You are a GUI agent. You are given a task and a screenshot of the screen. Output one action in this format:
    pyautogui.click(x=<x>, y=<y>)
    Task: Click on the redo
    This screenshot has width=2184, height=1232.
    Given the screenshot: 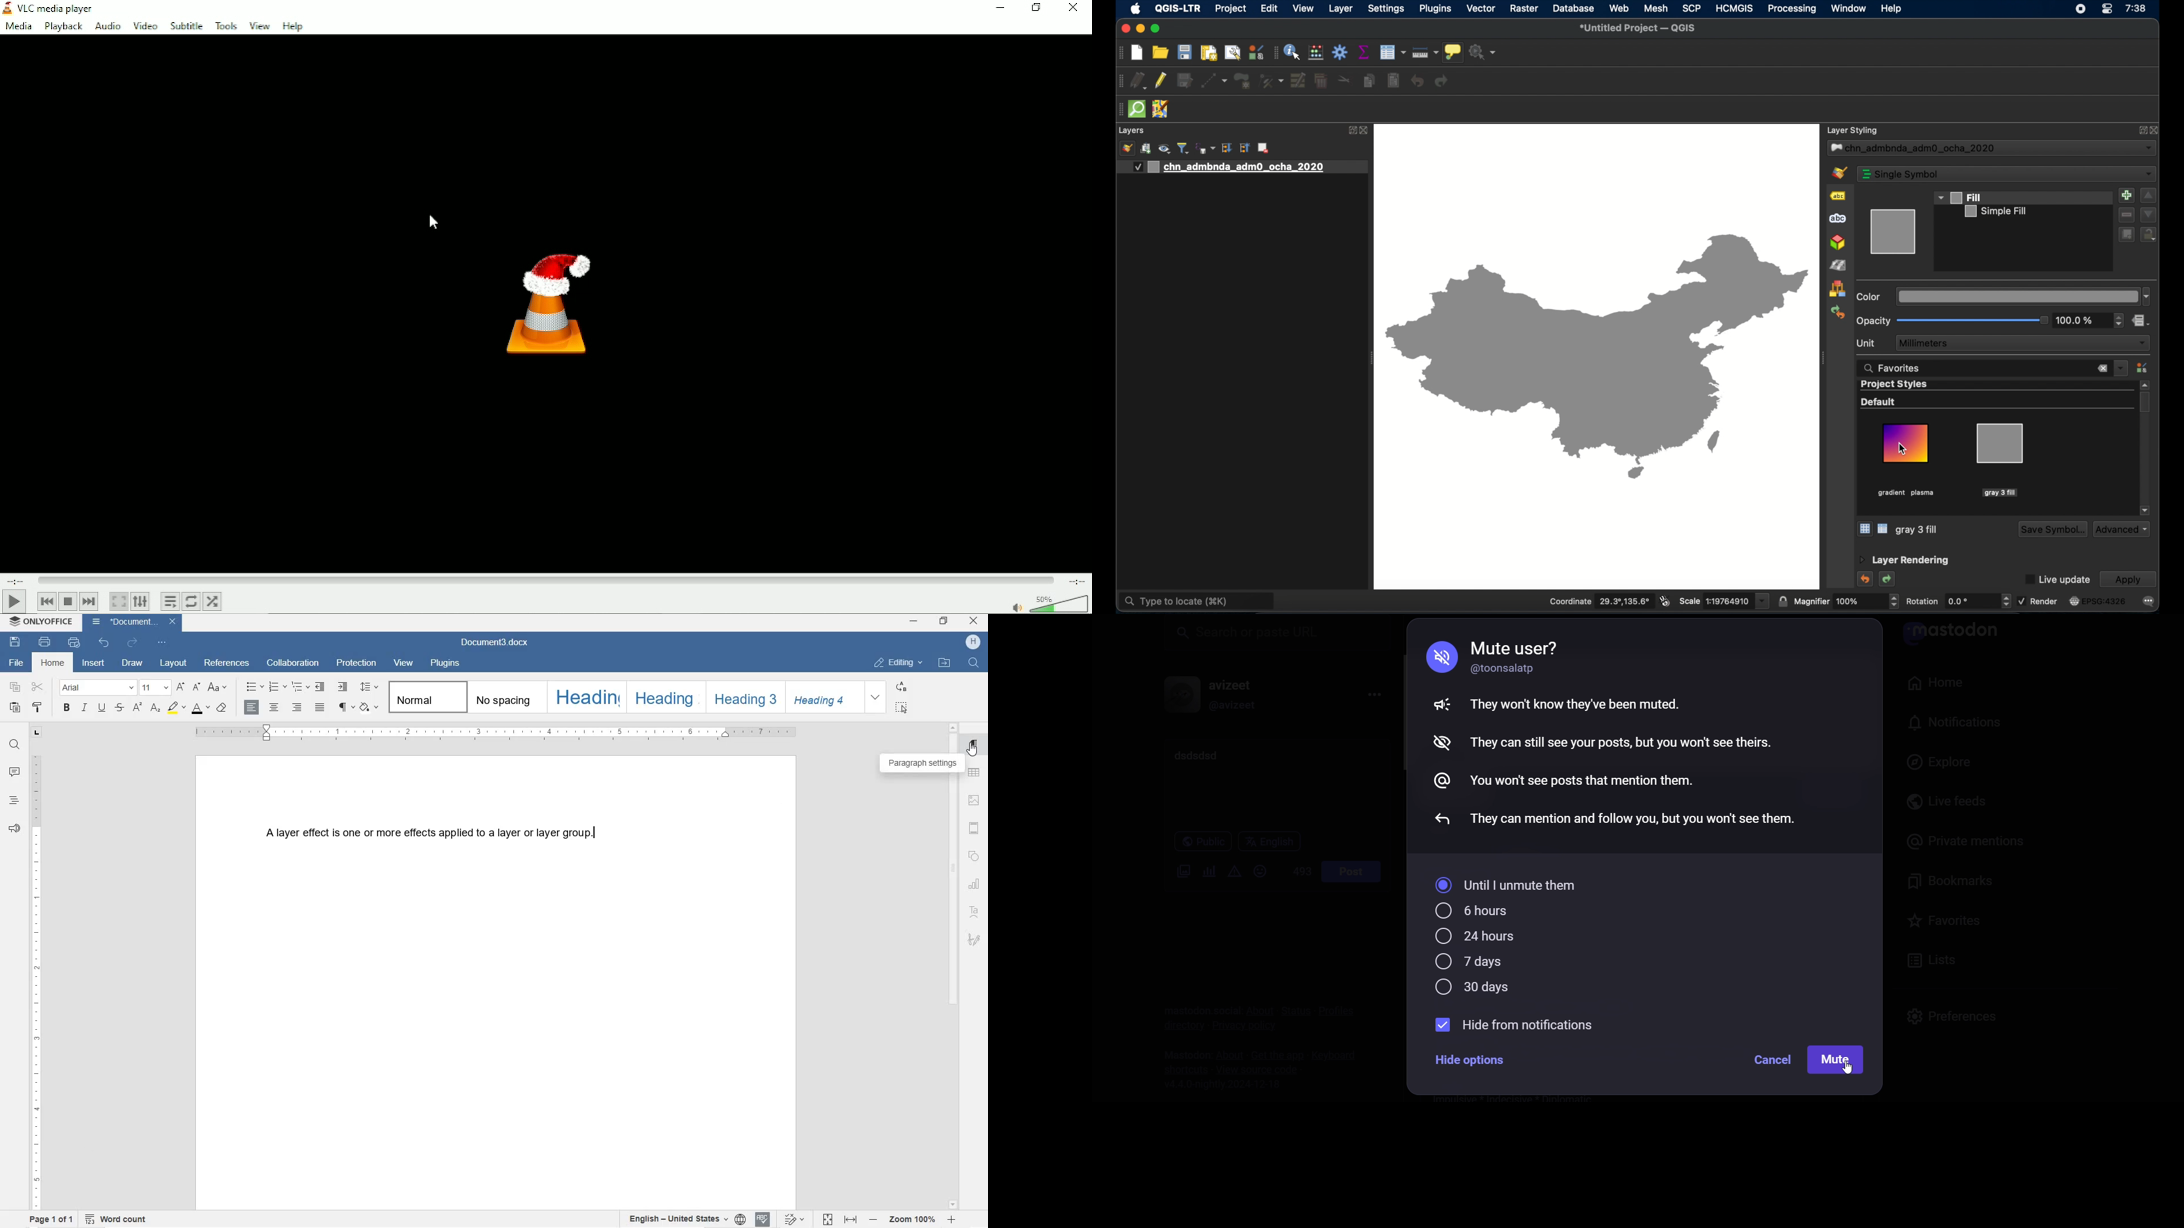 What is the action you would take?
    pyautogui.click(x=1442, y=81)
    